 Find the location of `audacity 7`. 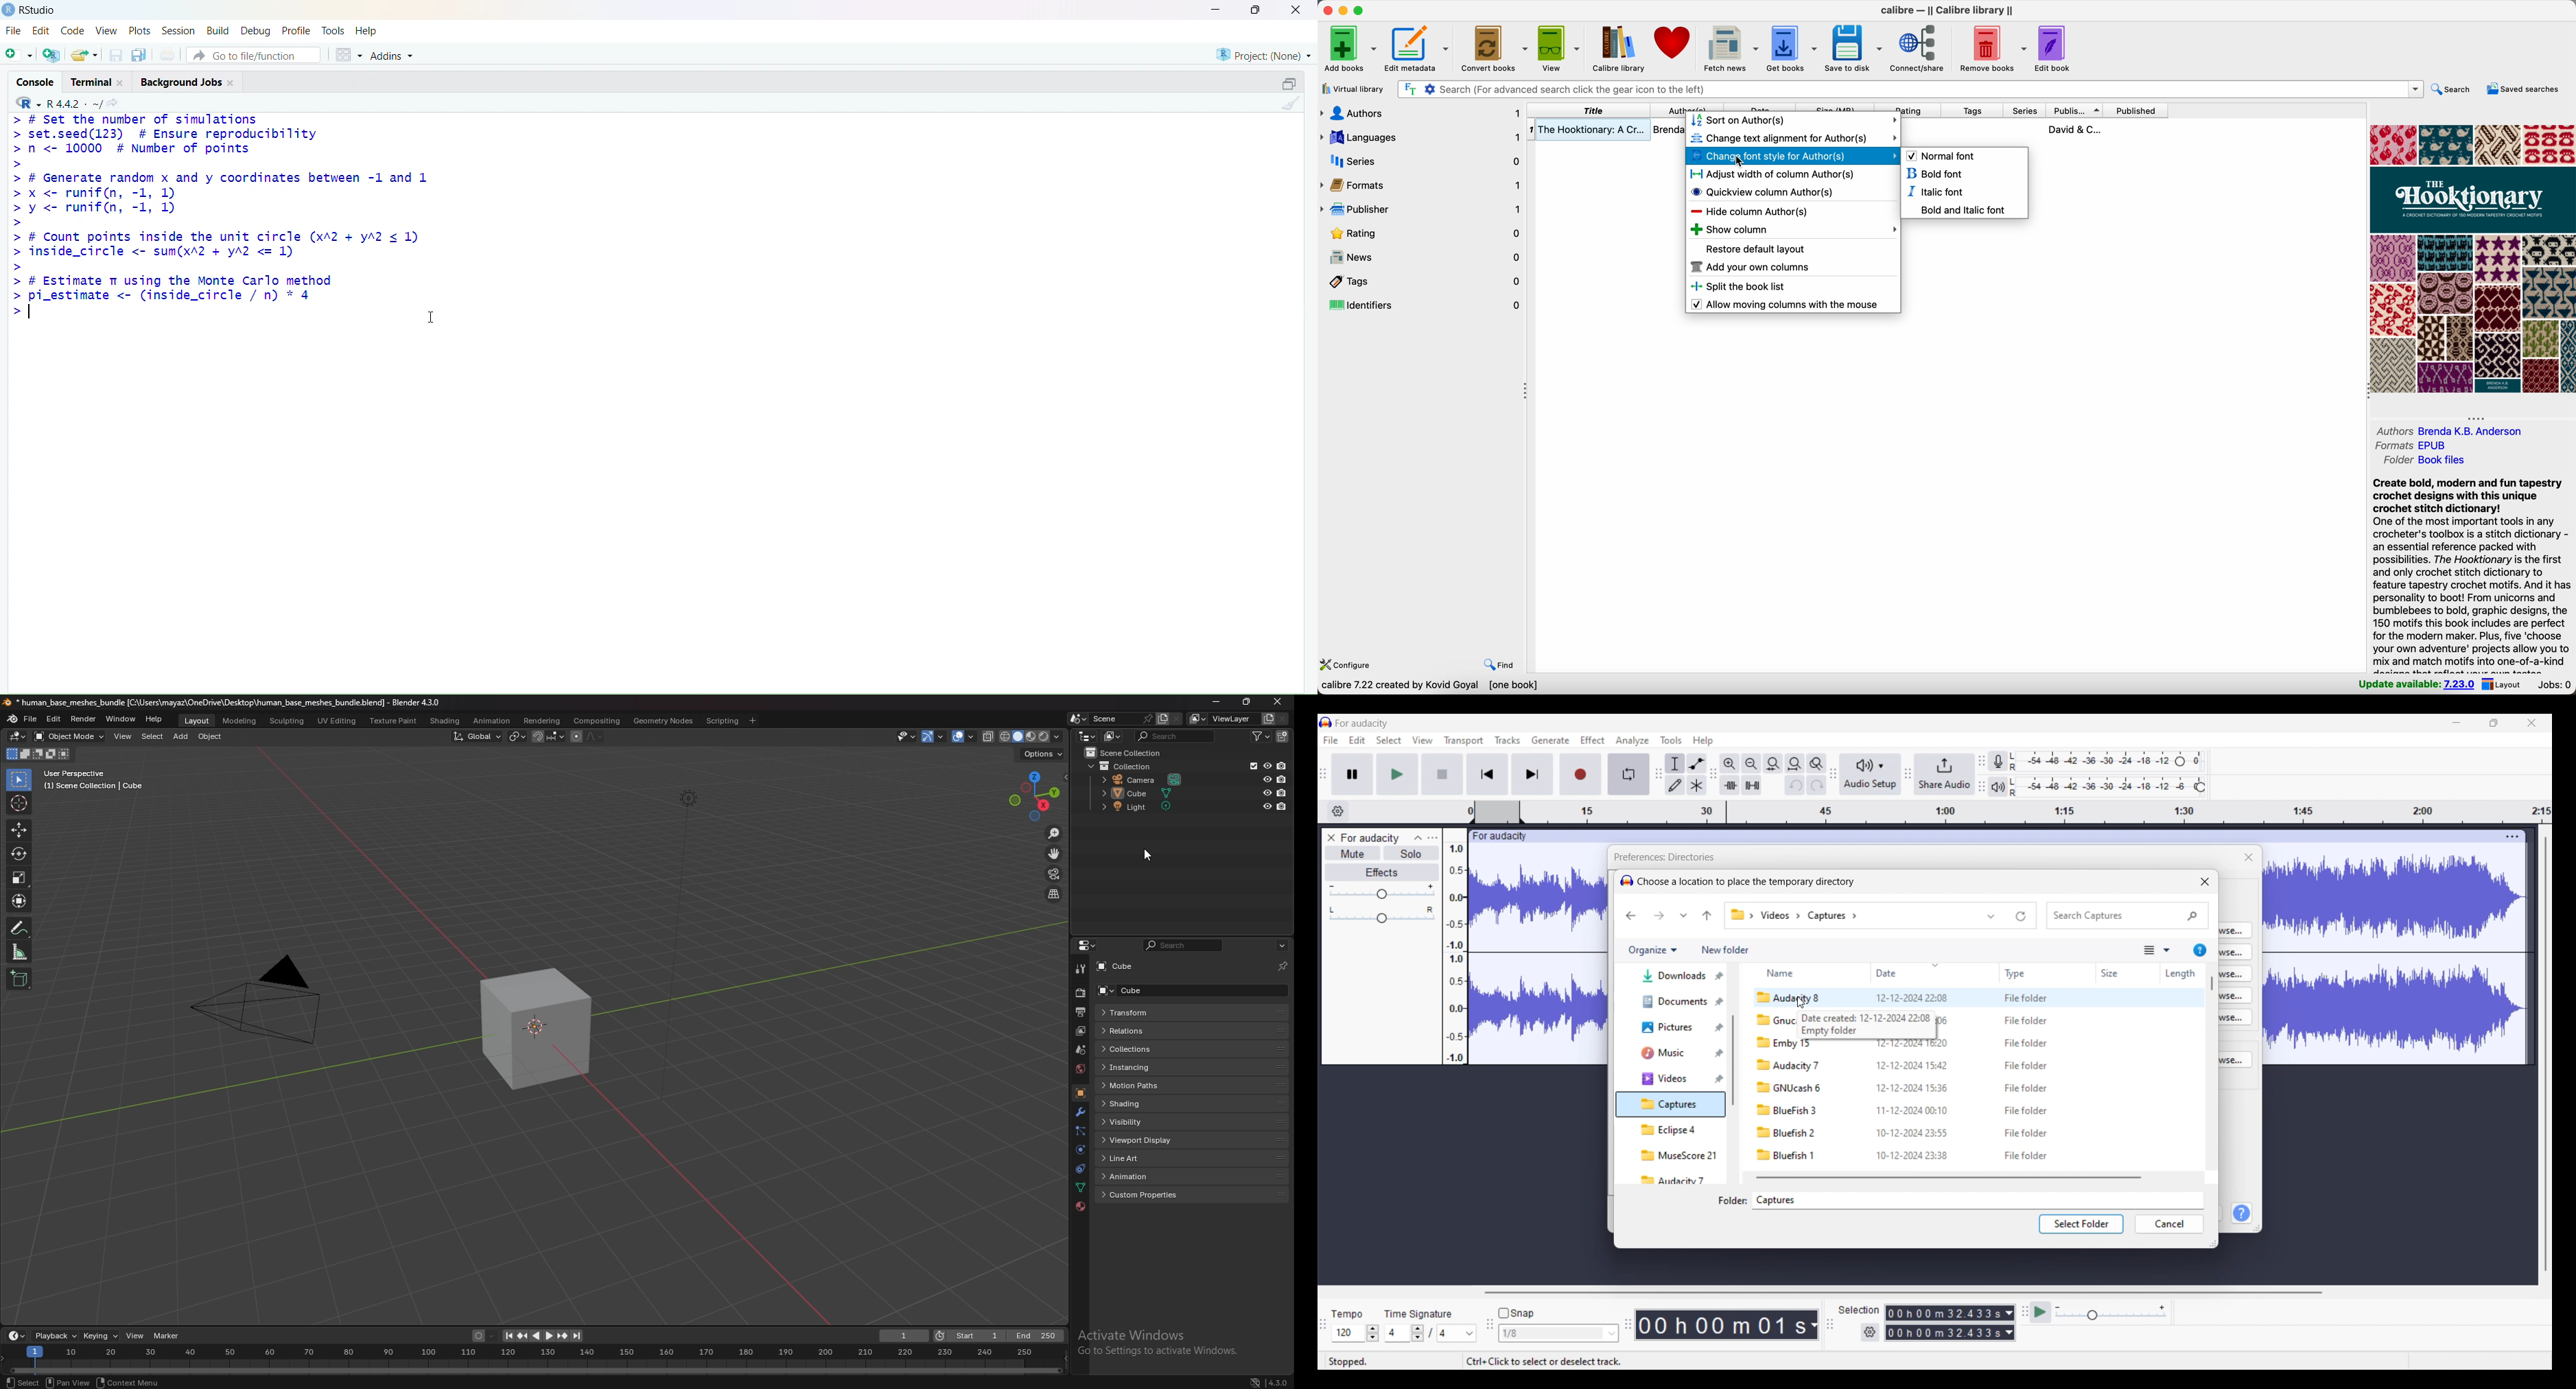

audacity 7 is located at coordinates (1788, 1065).